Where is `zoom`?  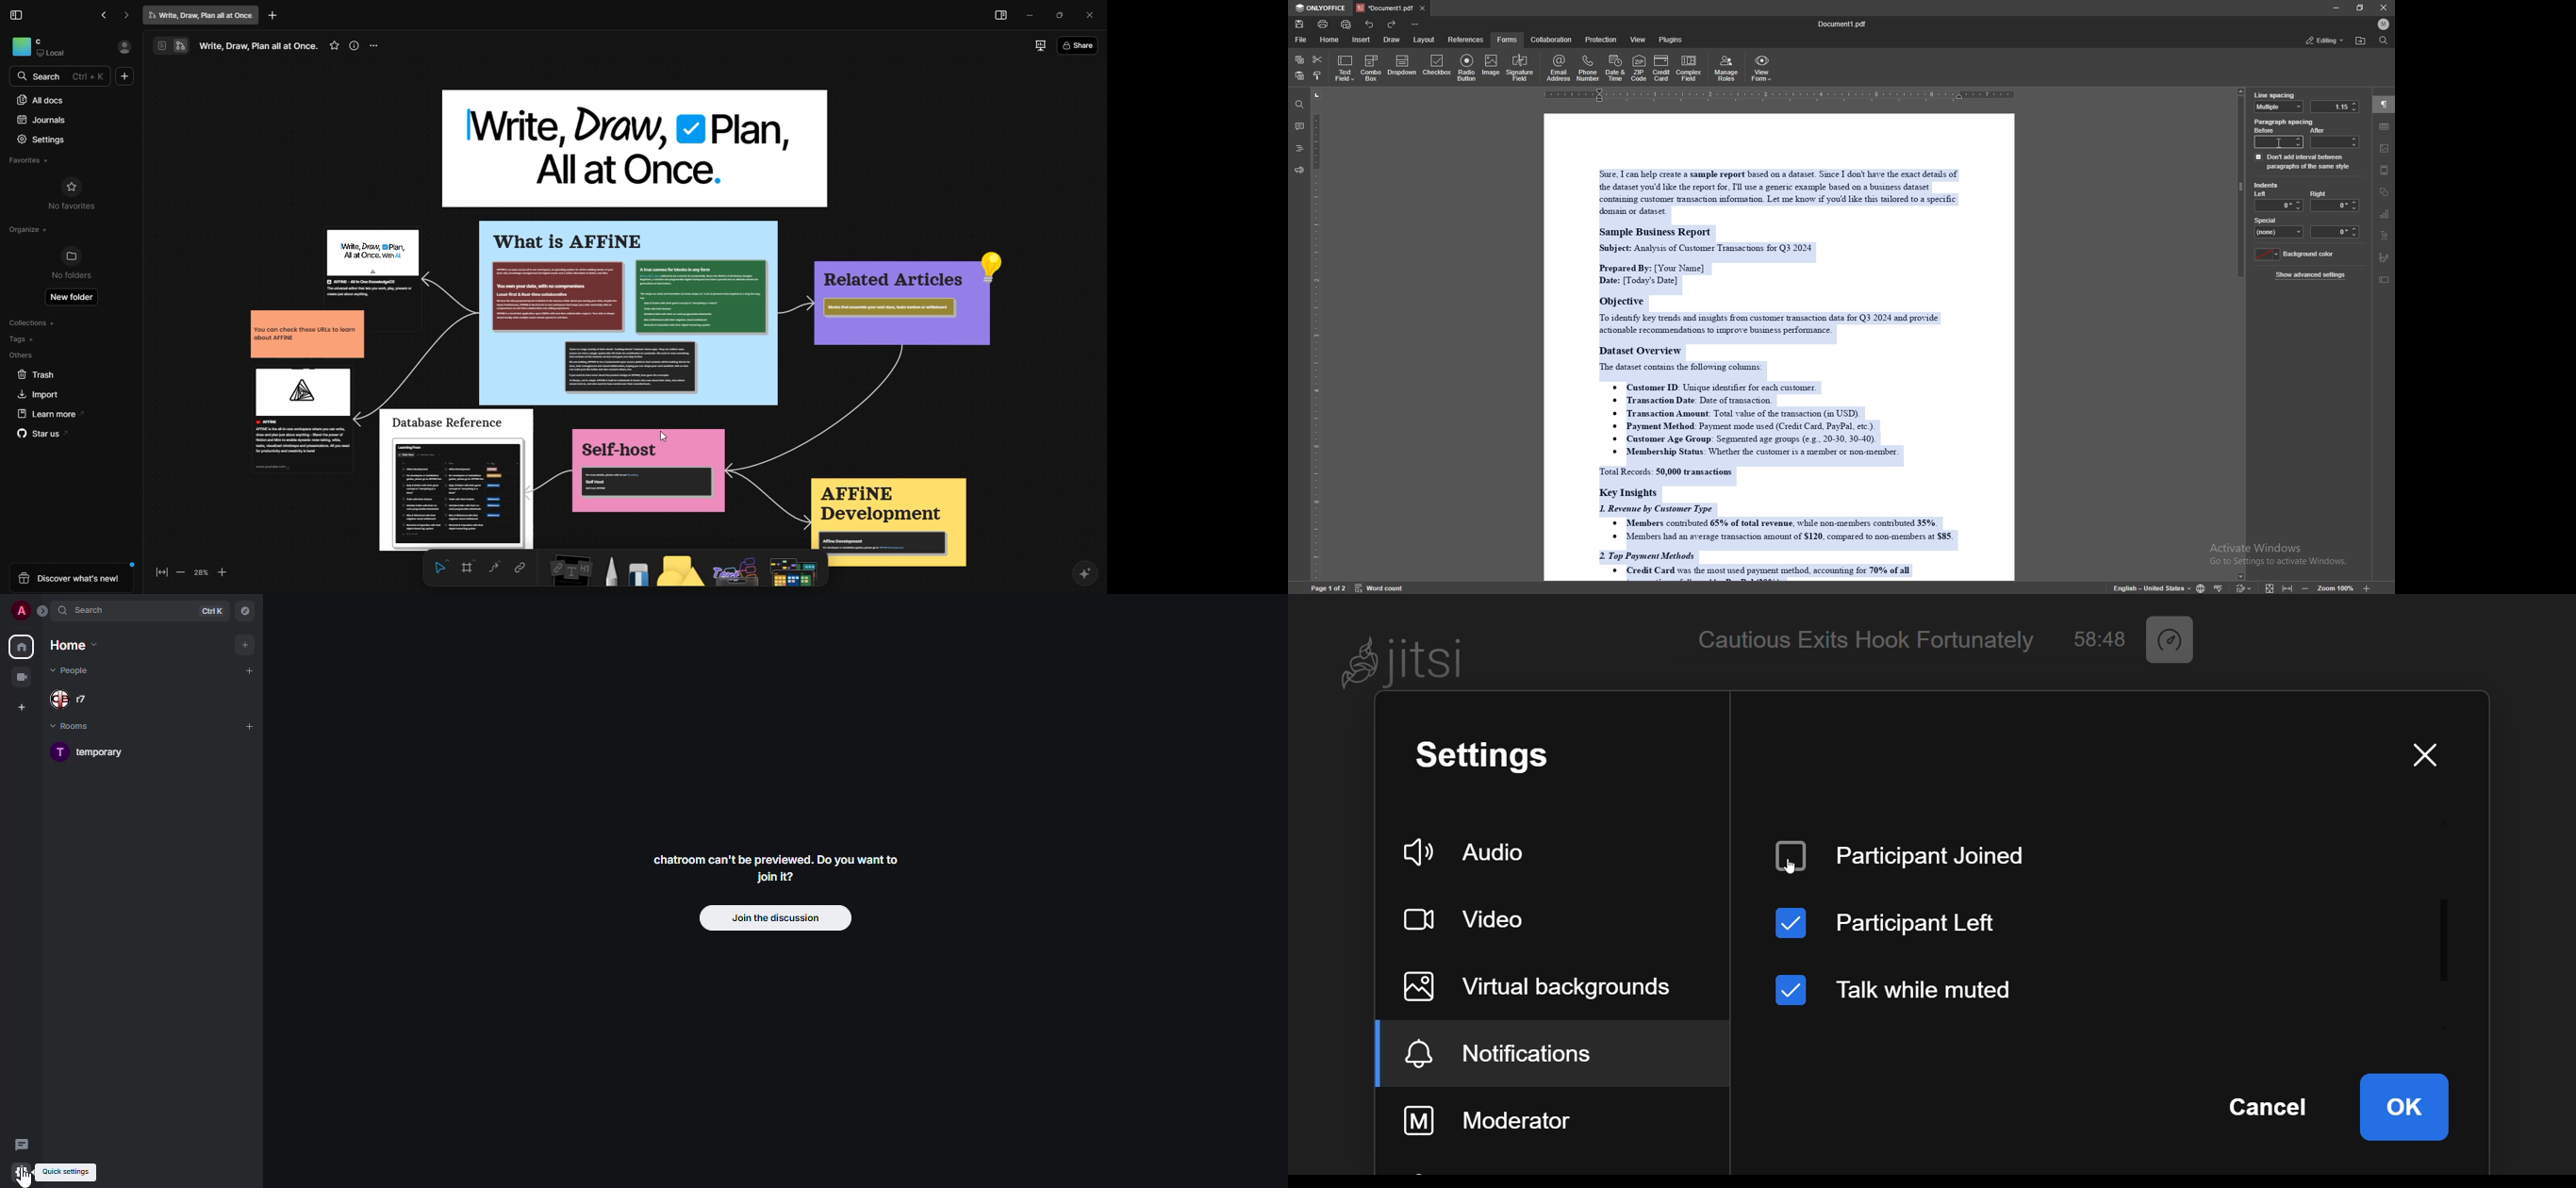 zoom is located at coordinates (2336, 588).